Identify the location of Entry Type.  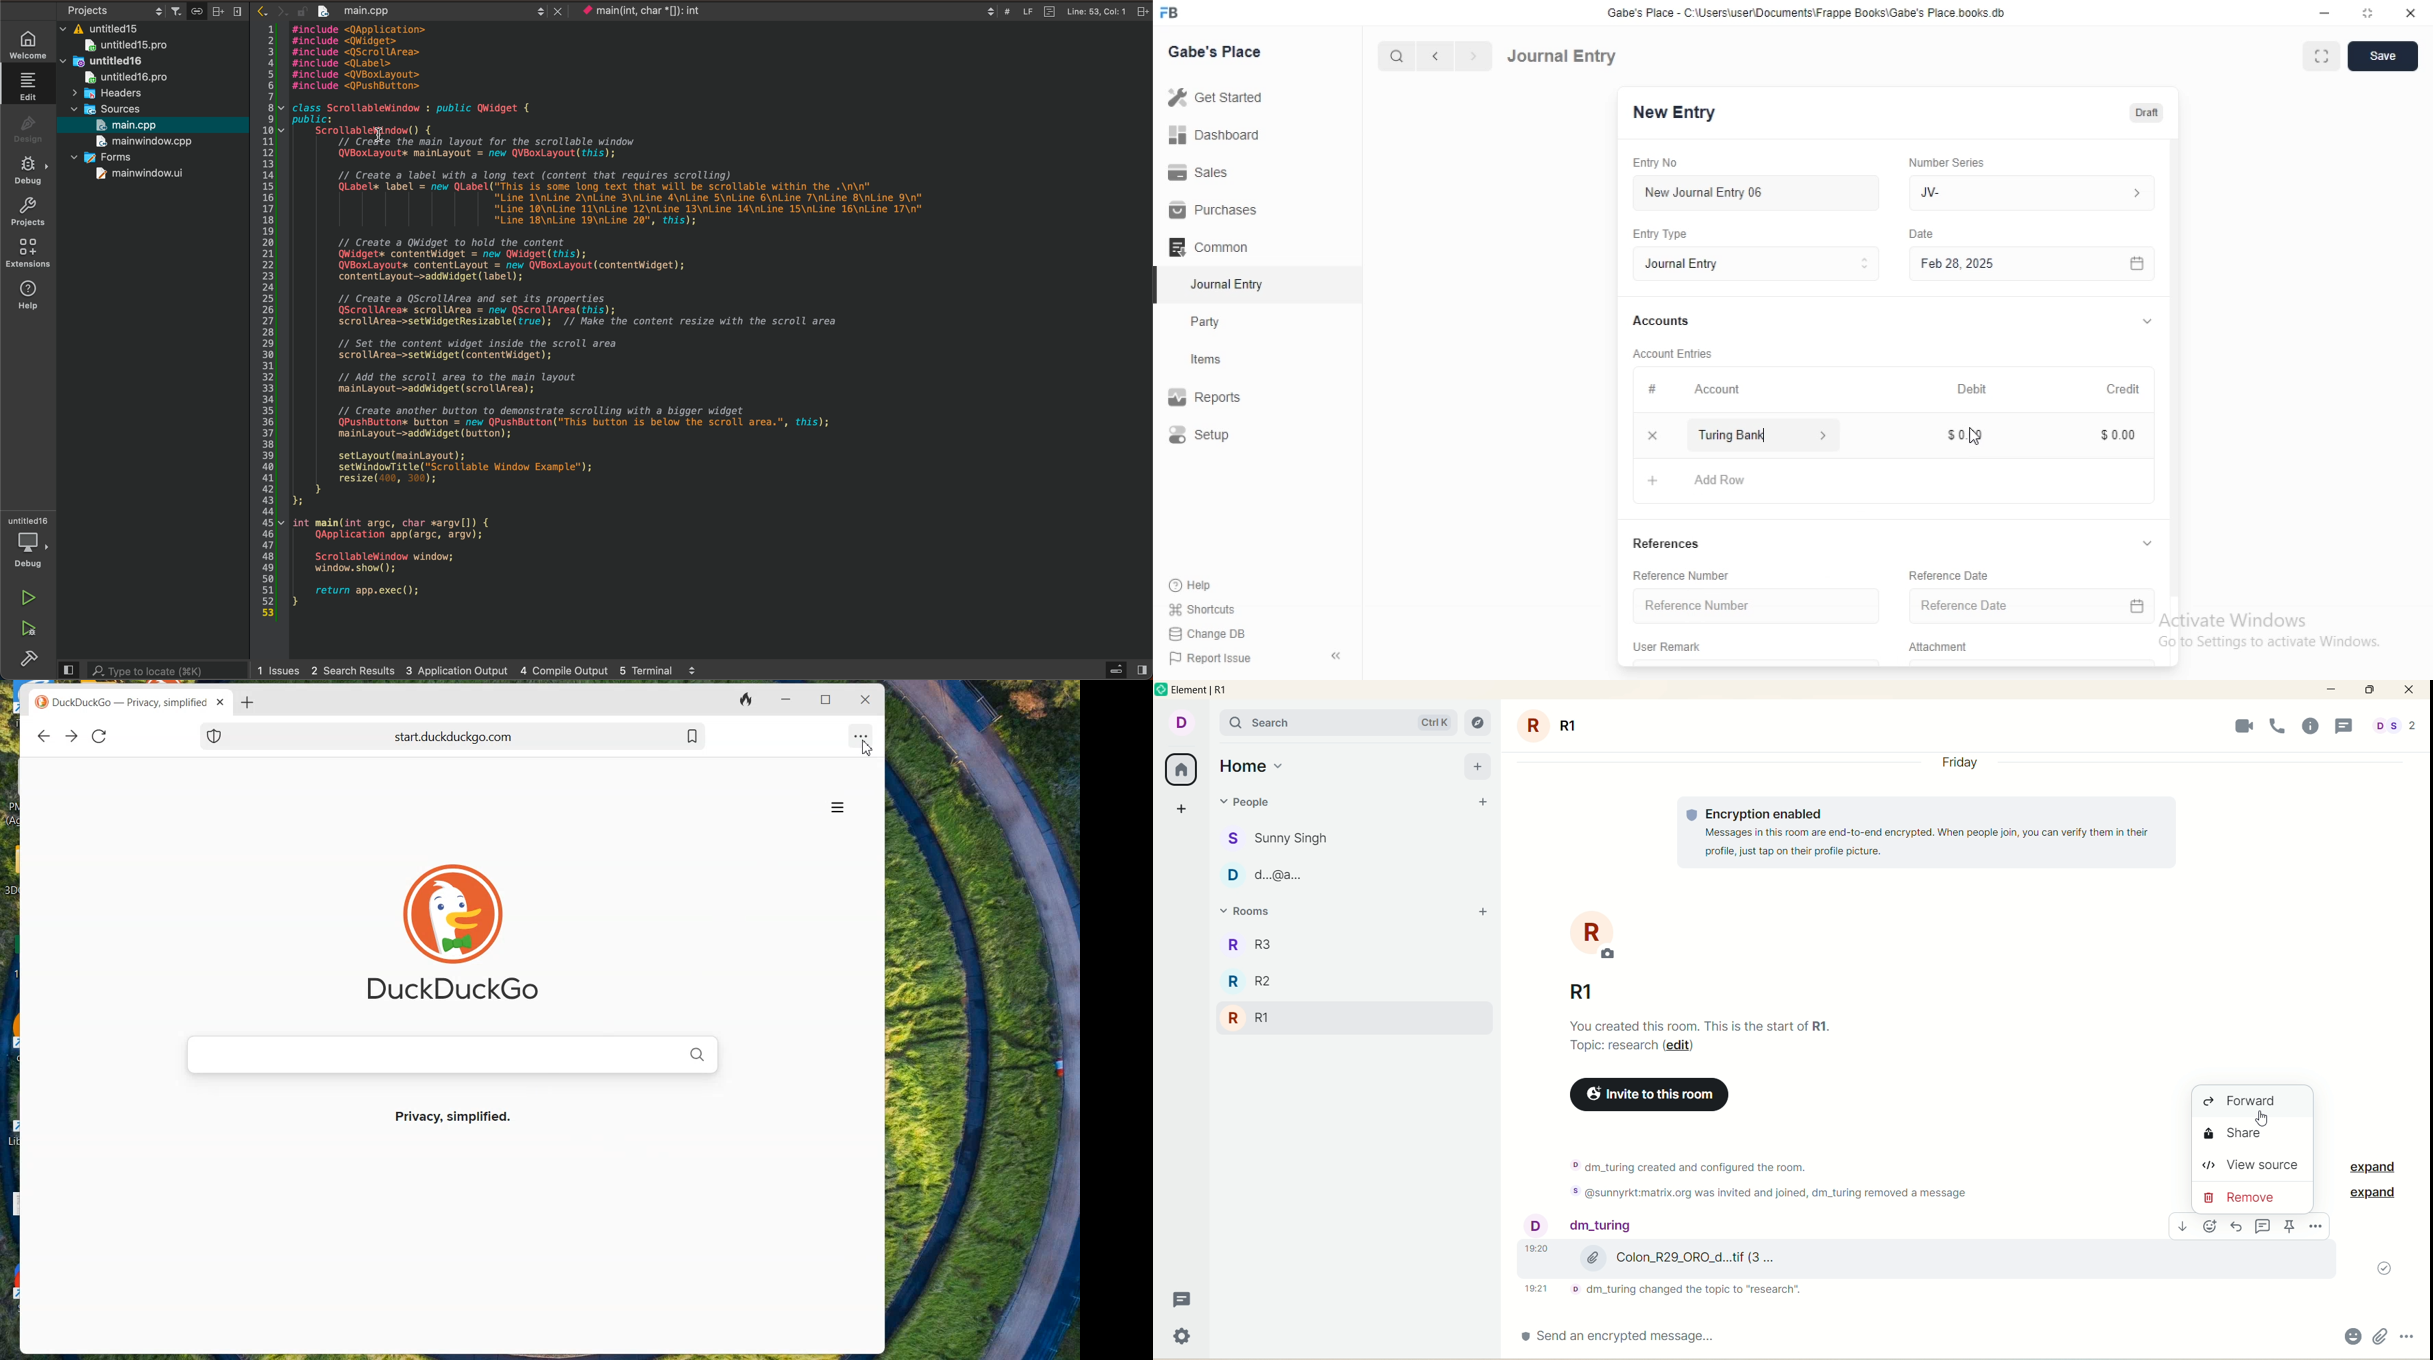
(1667, 233).